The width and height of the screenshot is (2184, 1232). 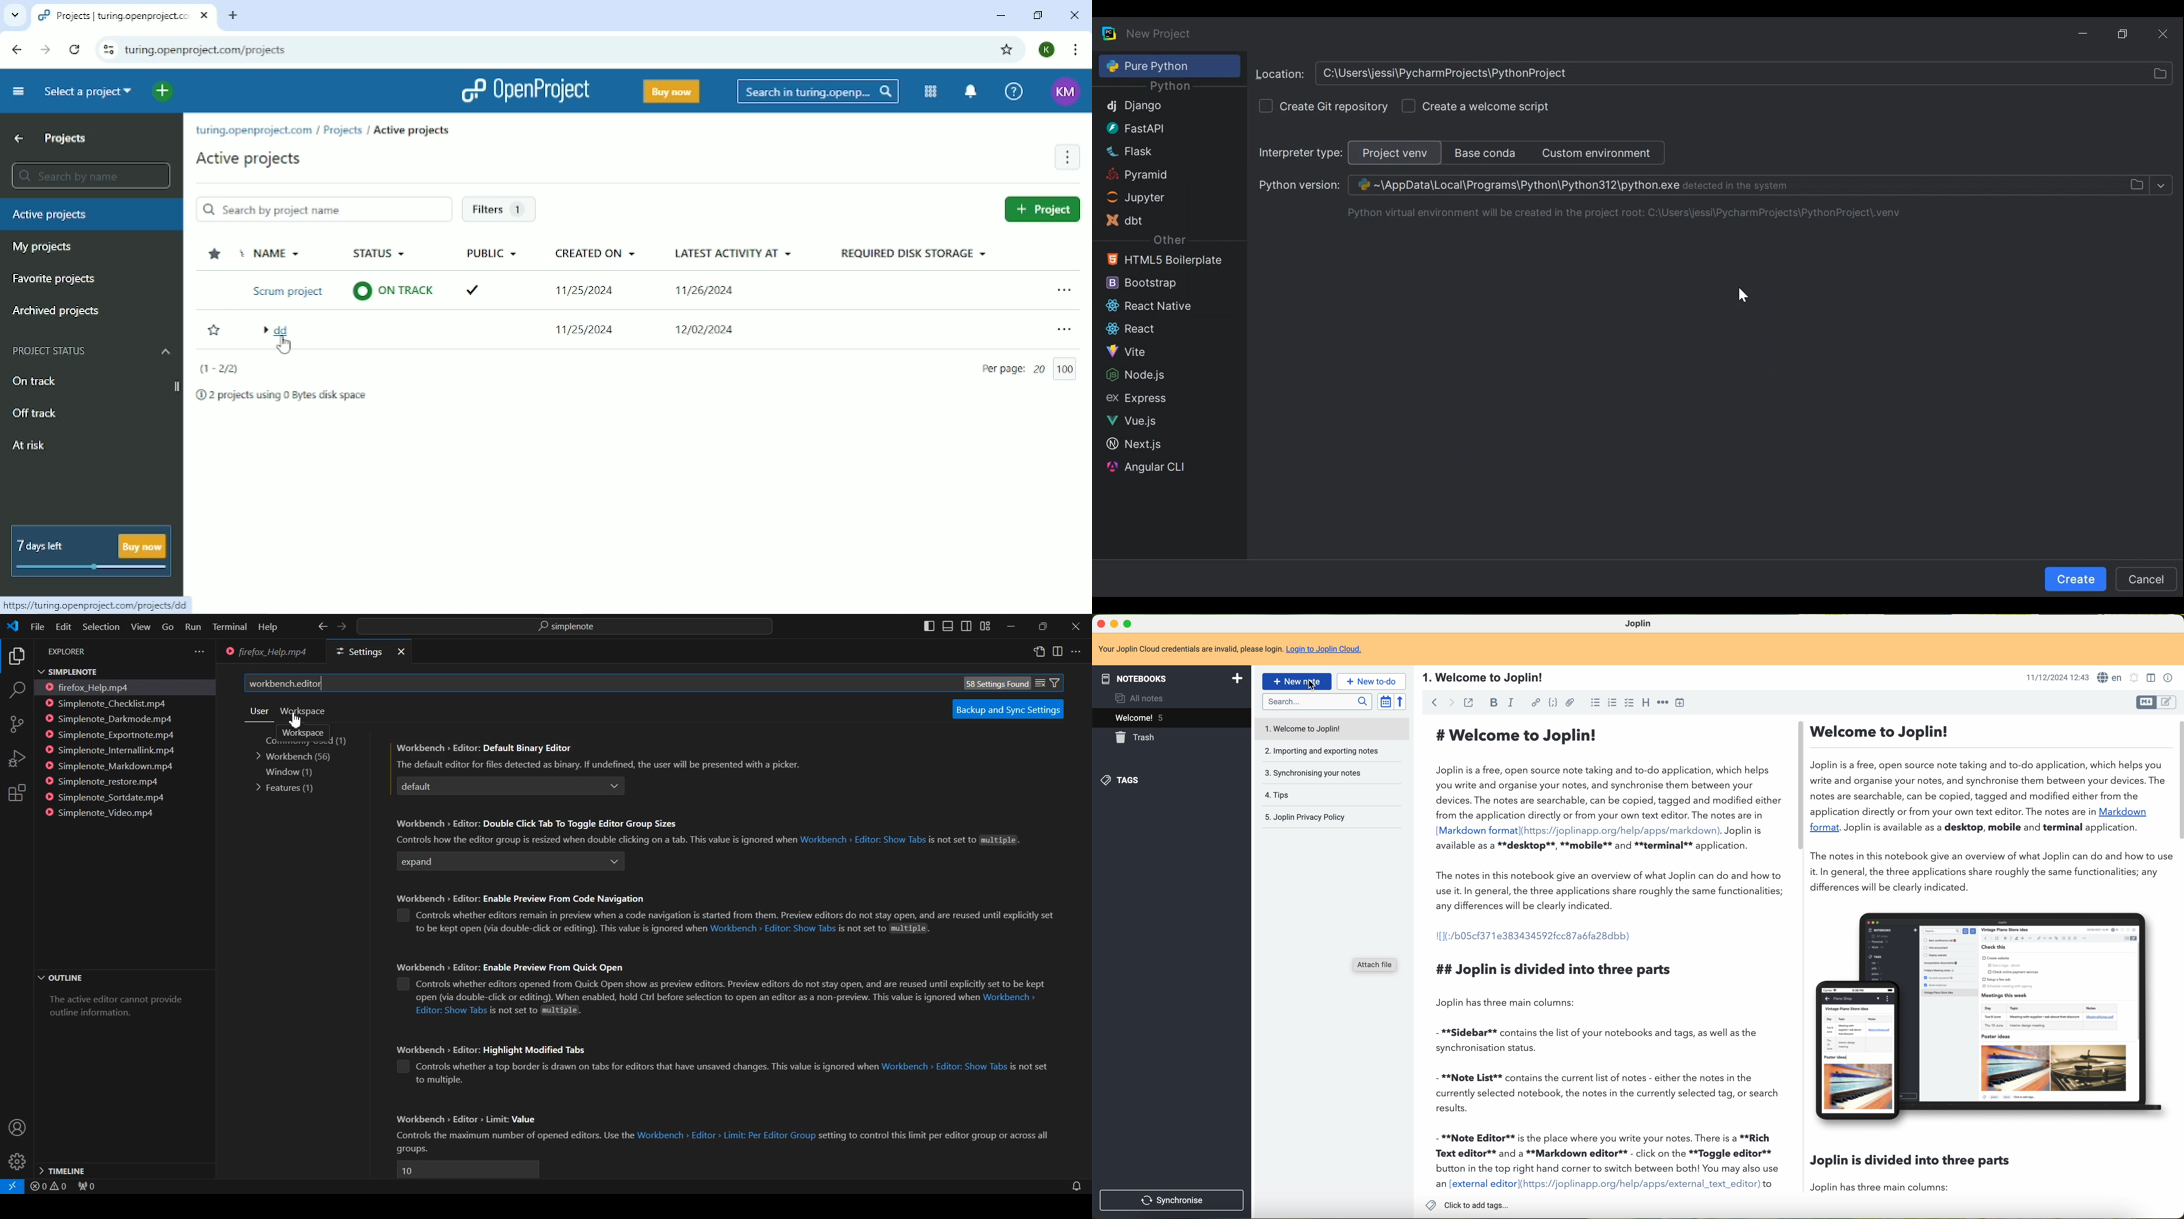 I want to click on navigate foward, so click(x=1452, y=703).